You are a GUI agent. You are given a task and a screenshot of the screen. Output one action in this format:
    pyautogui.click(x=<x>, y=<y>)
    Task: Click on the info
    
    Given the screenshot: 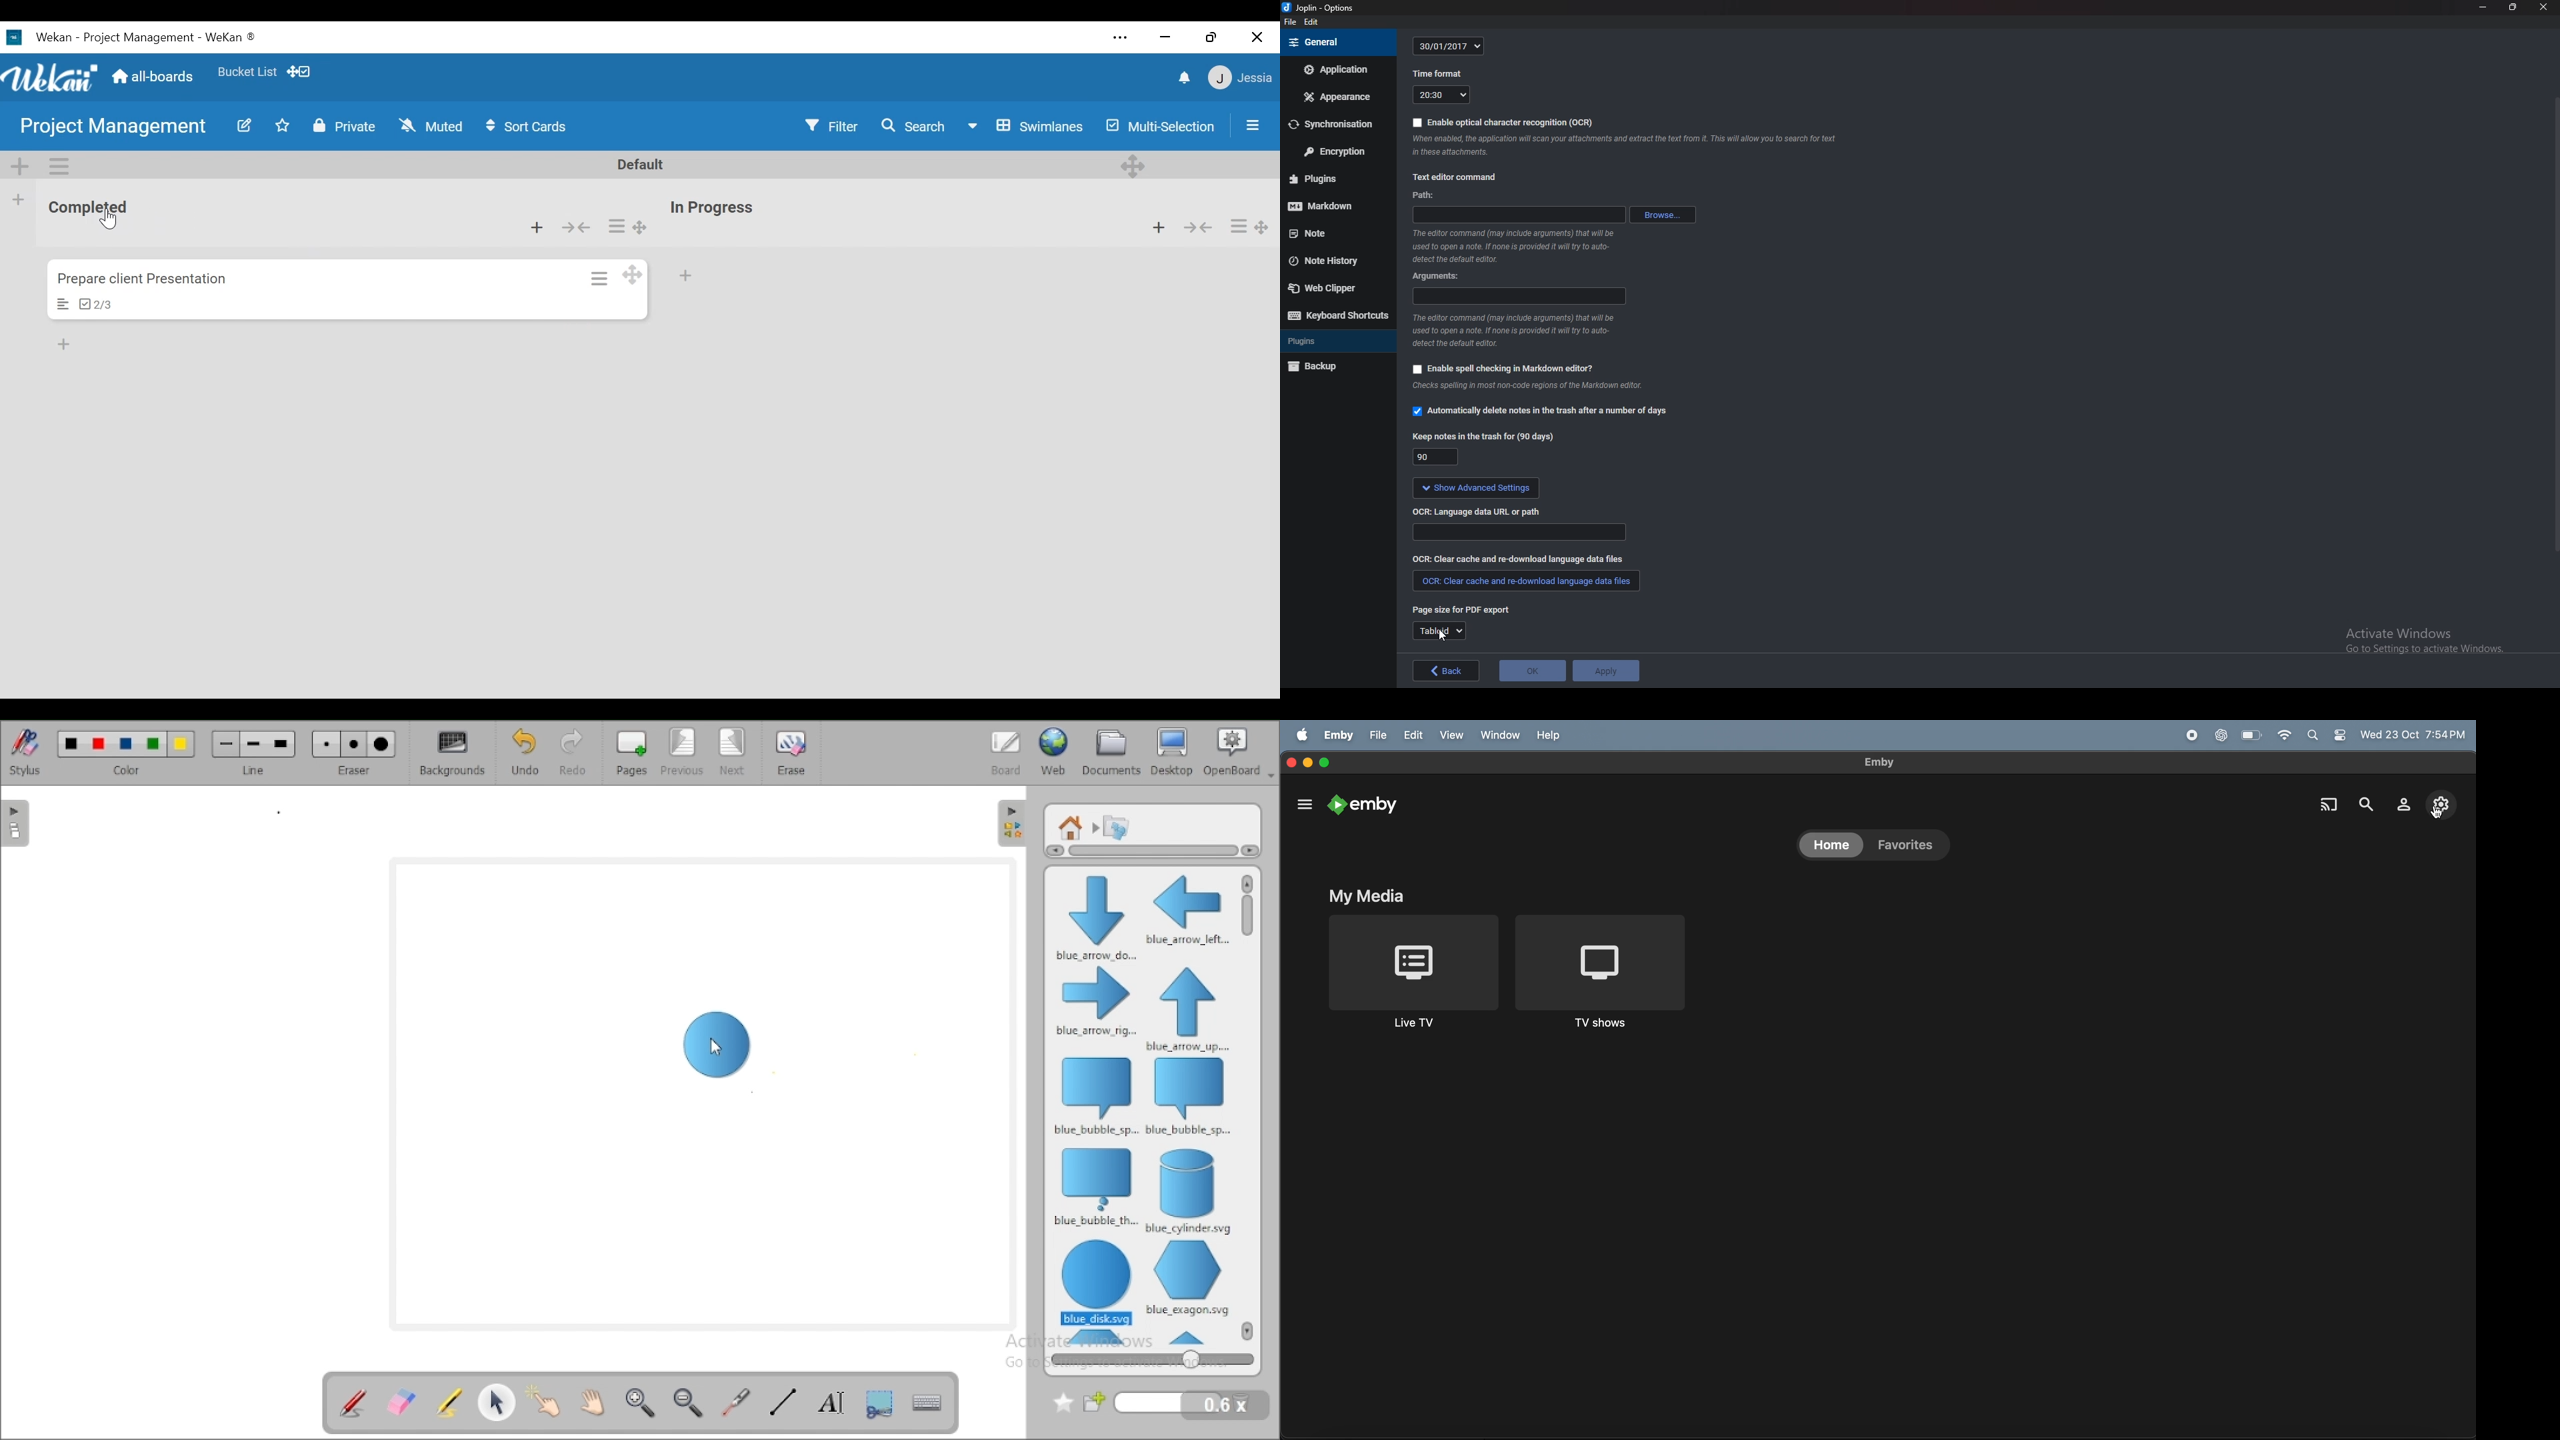 What is the action you would take?
    pyautogui.click(x=1522, y=247)
    